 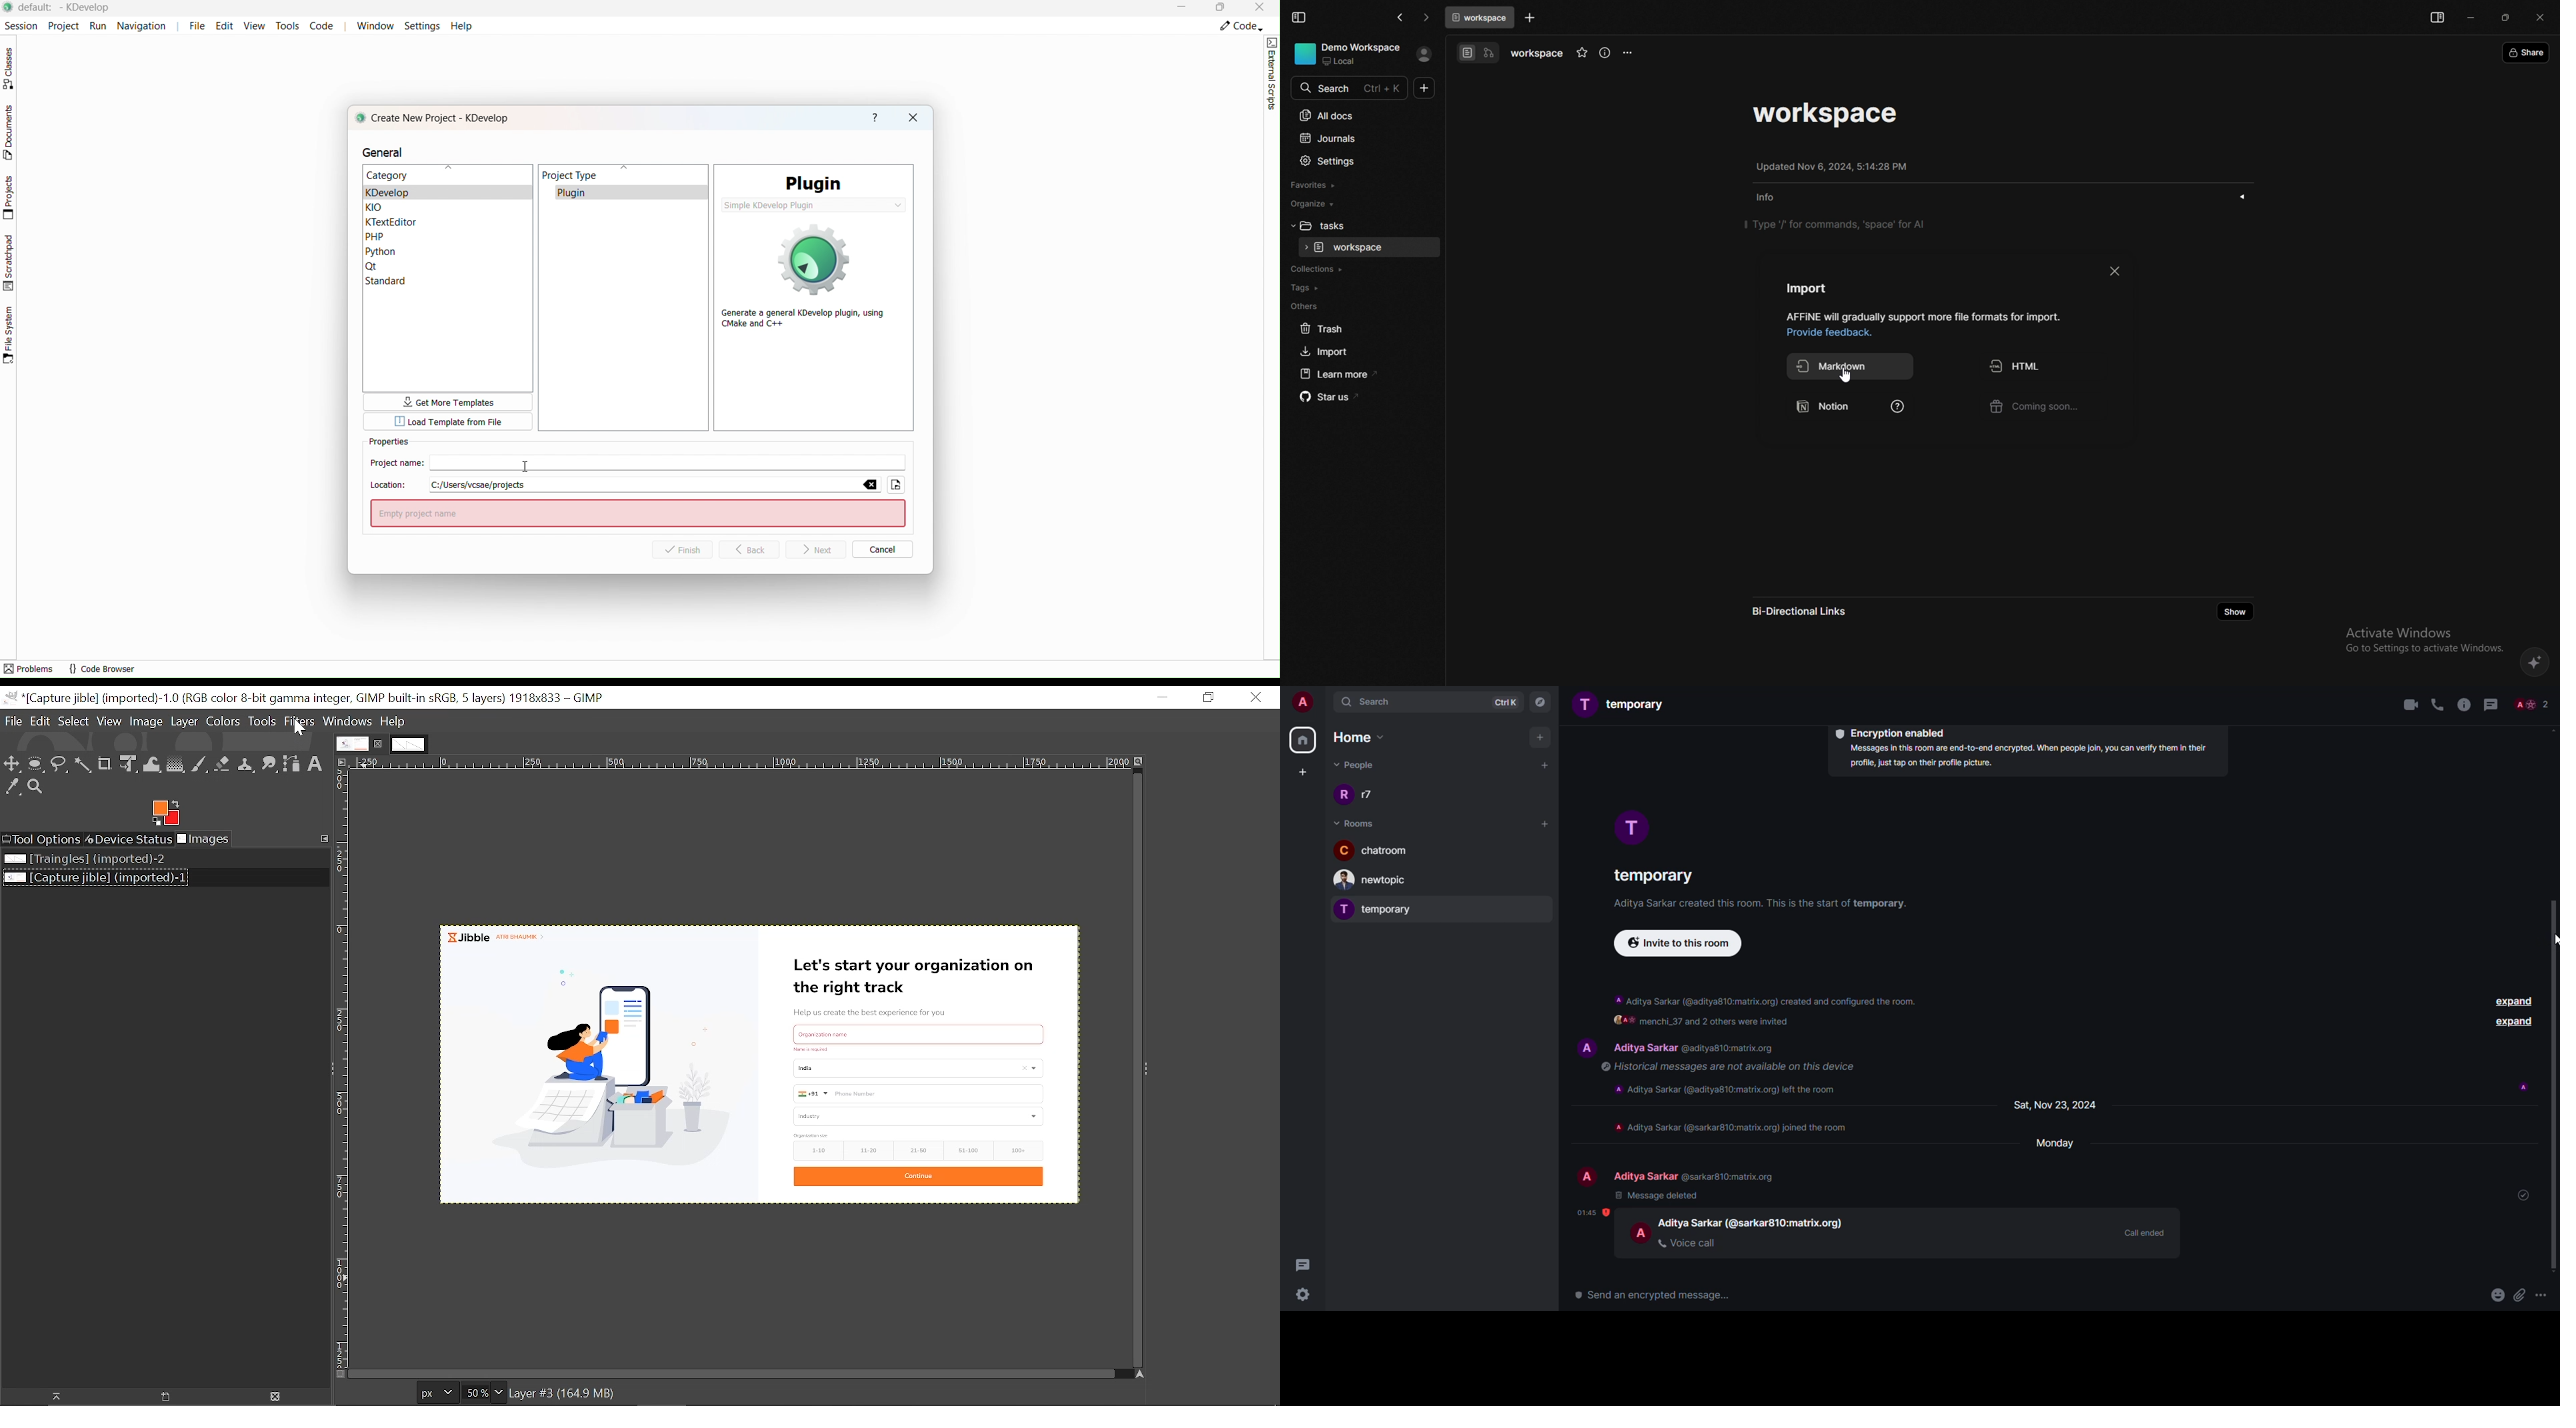 I want to click on send a encrypted message, so click(x=1661, y=1295).